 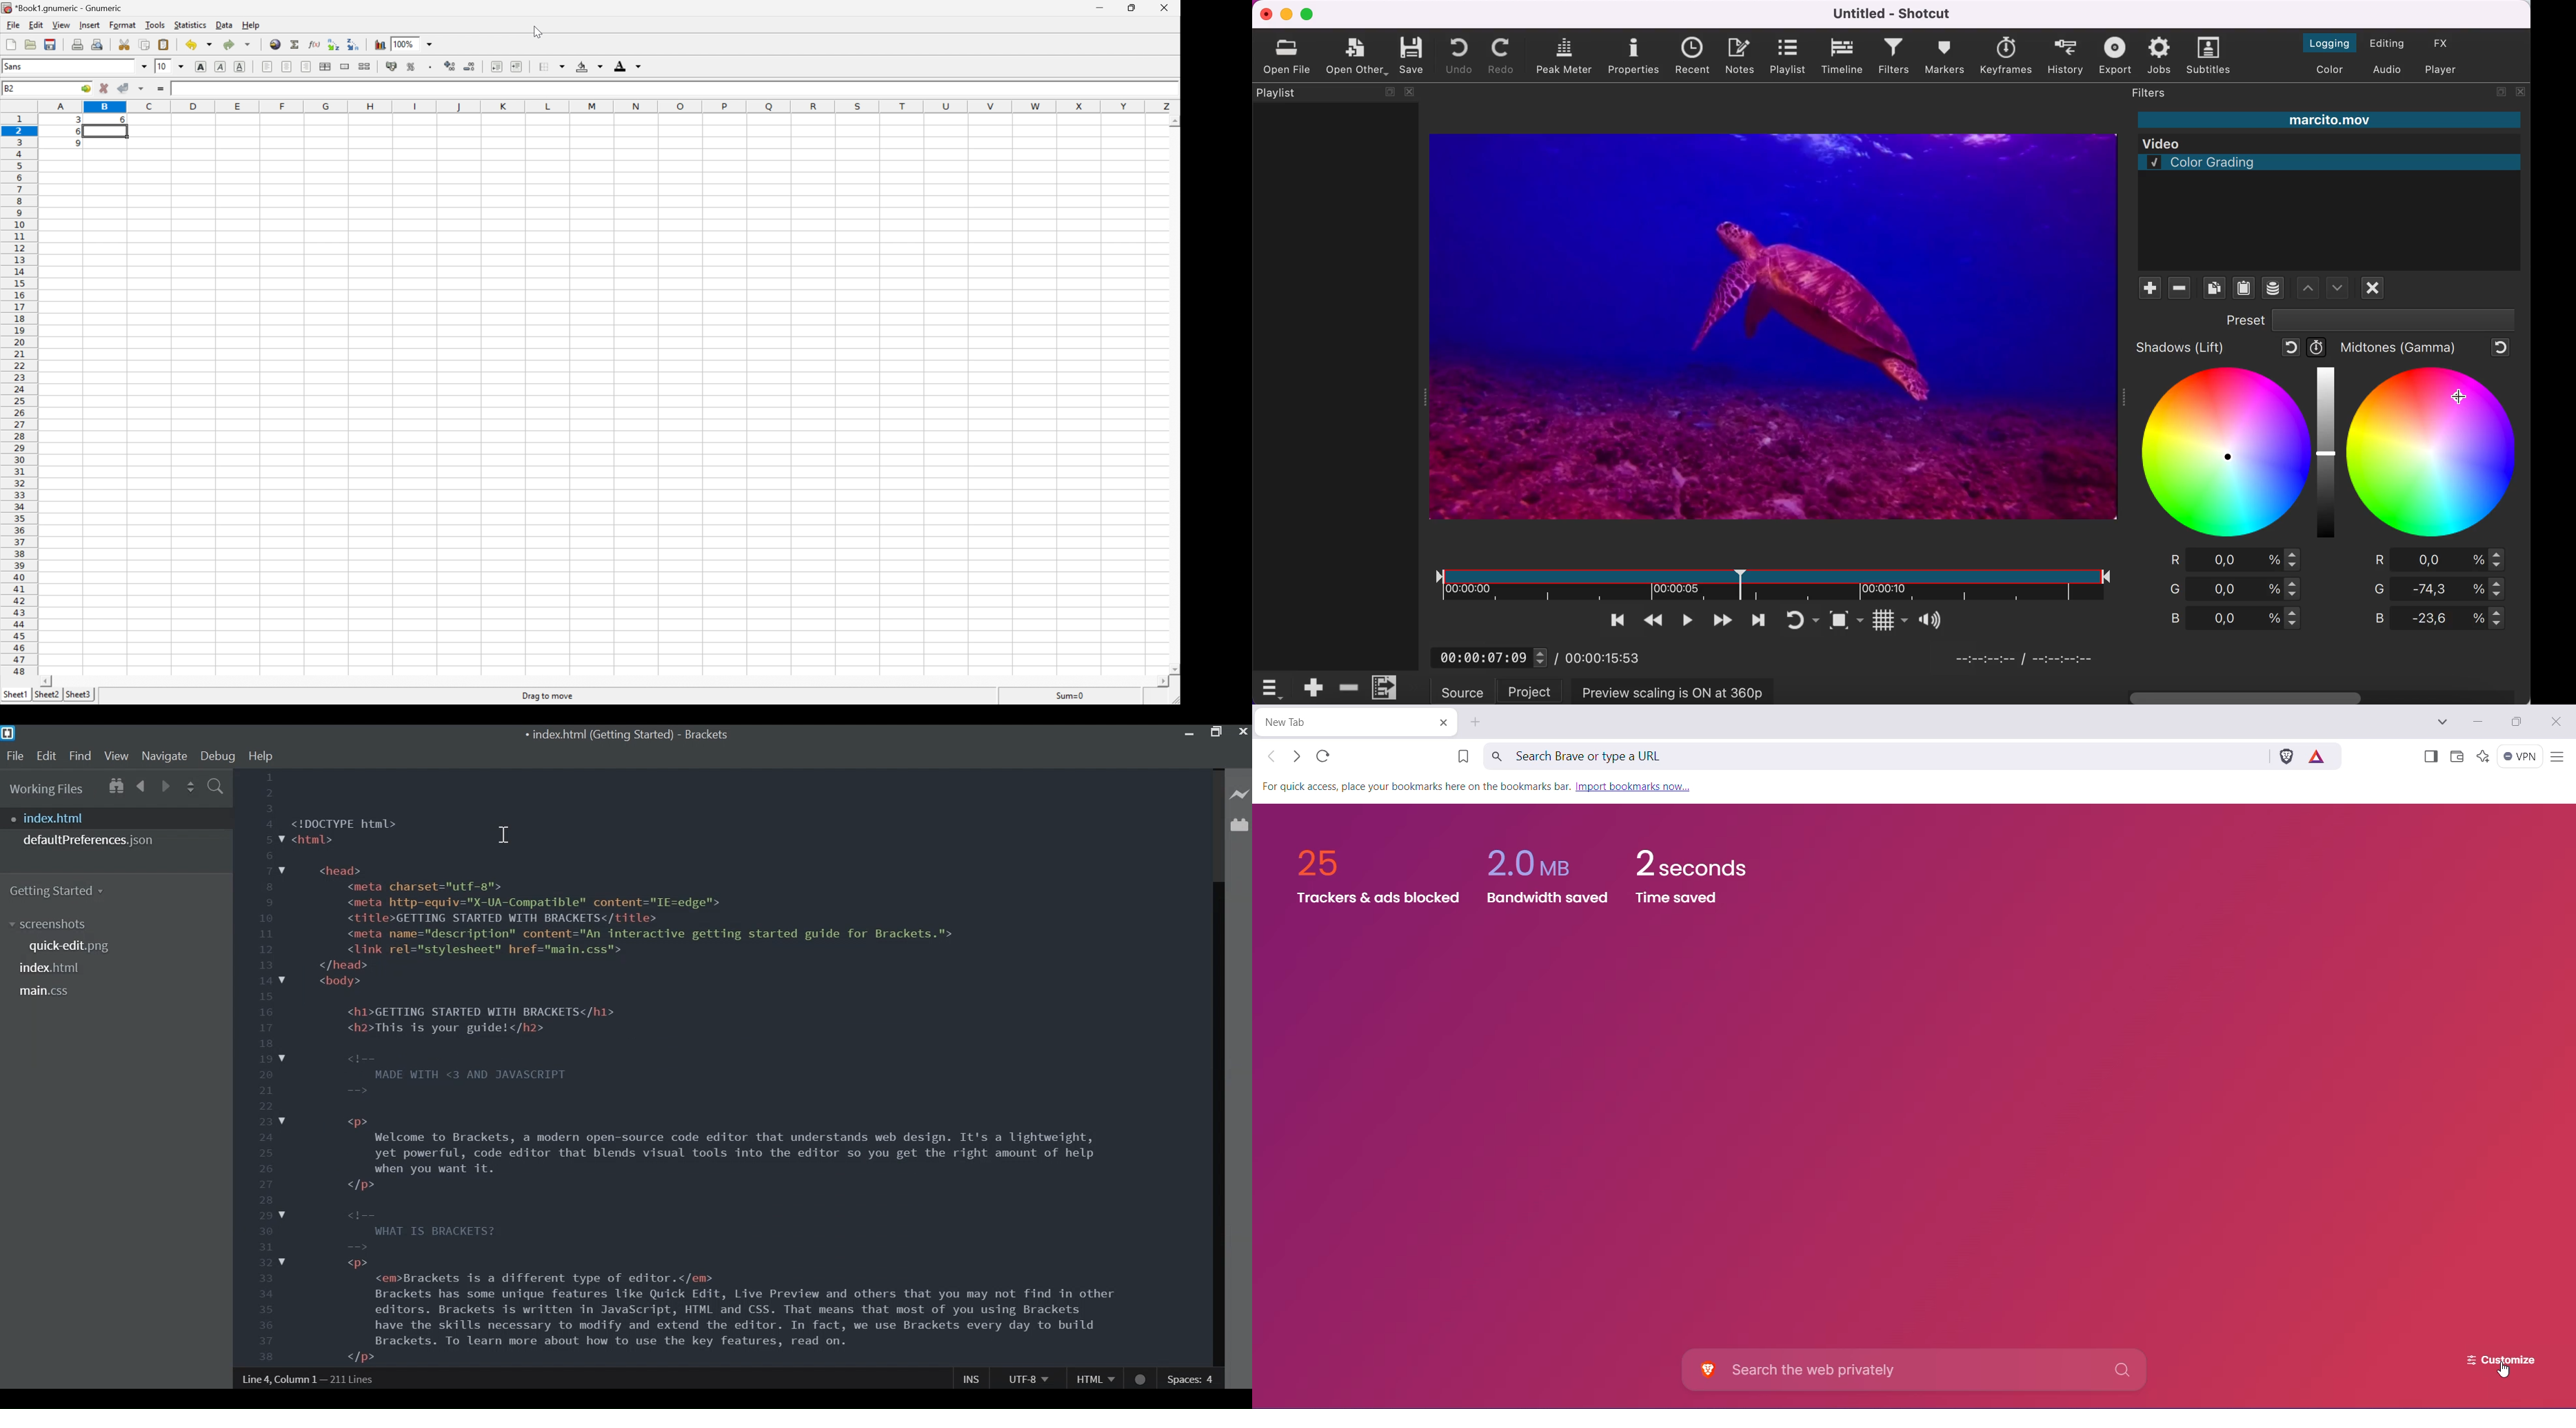 What do you see at coordinates (326, 65) in the screenshot?
I see `Center horizontally across selection` at bounding box center [326, 65].